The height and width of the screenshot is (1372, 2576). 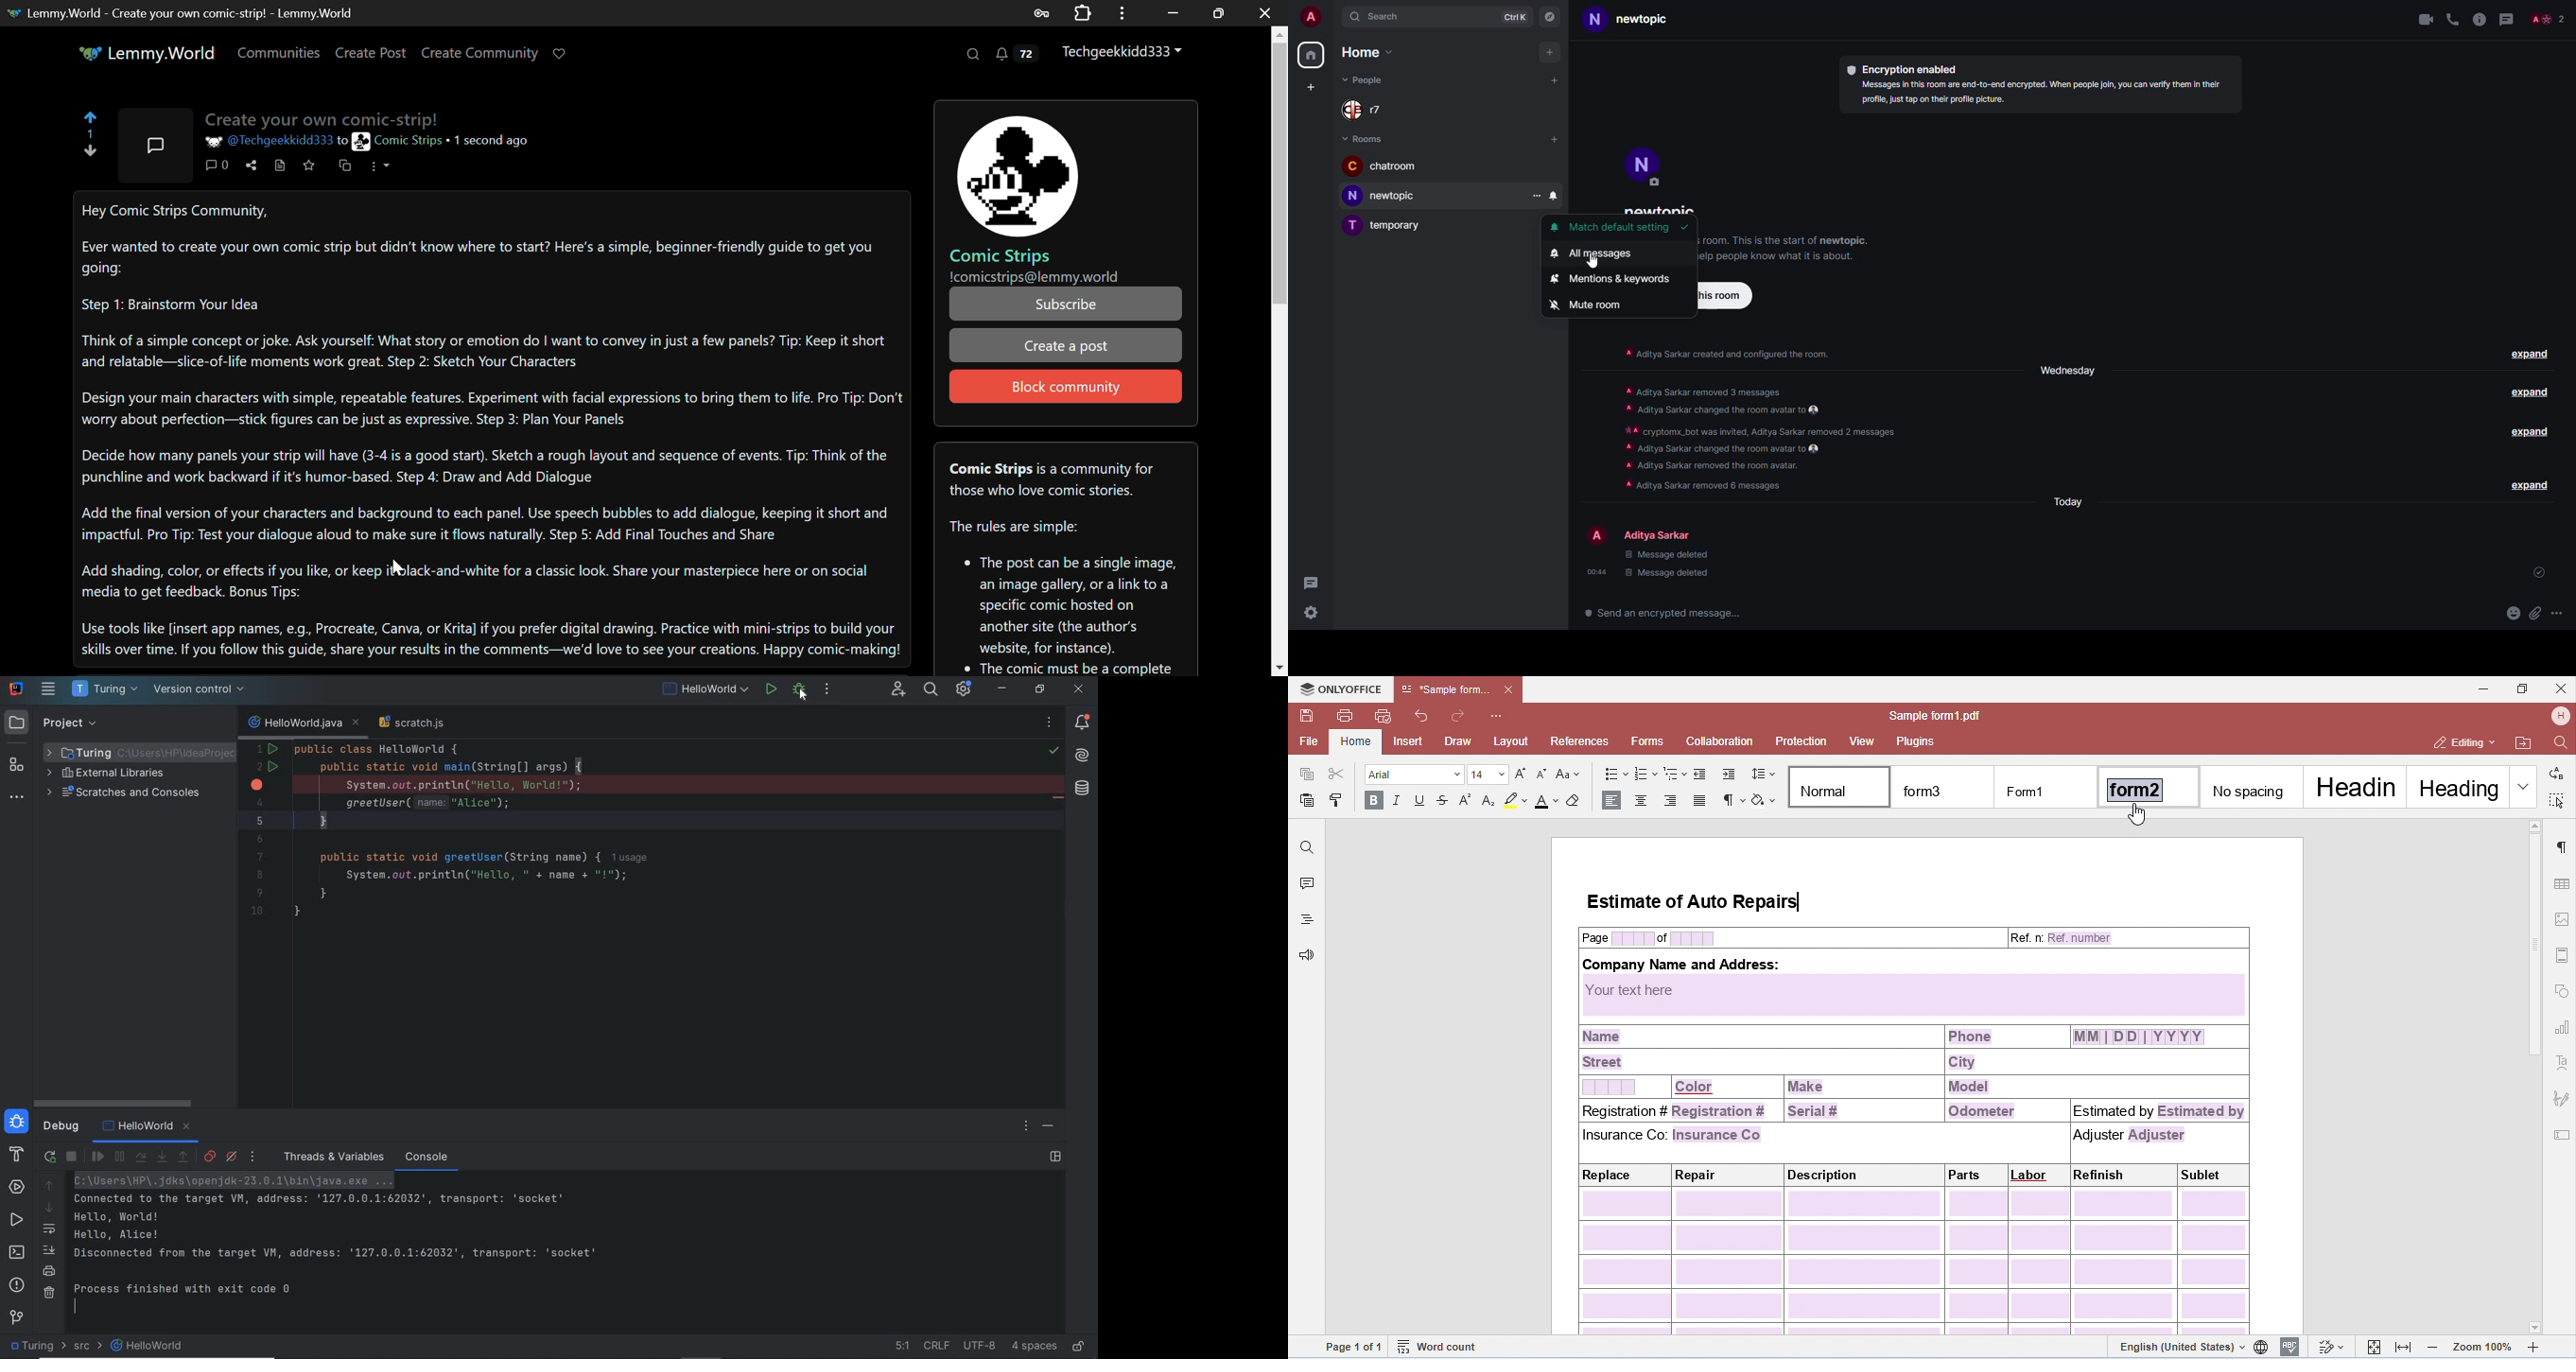 I want to click on Communities Page Hyperlink, so click(x=278, y=52).